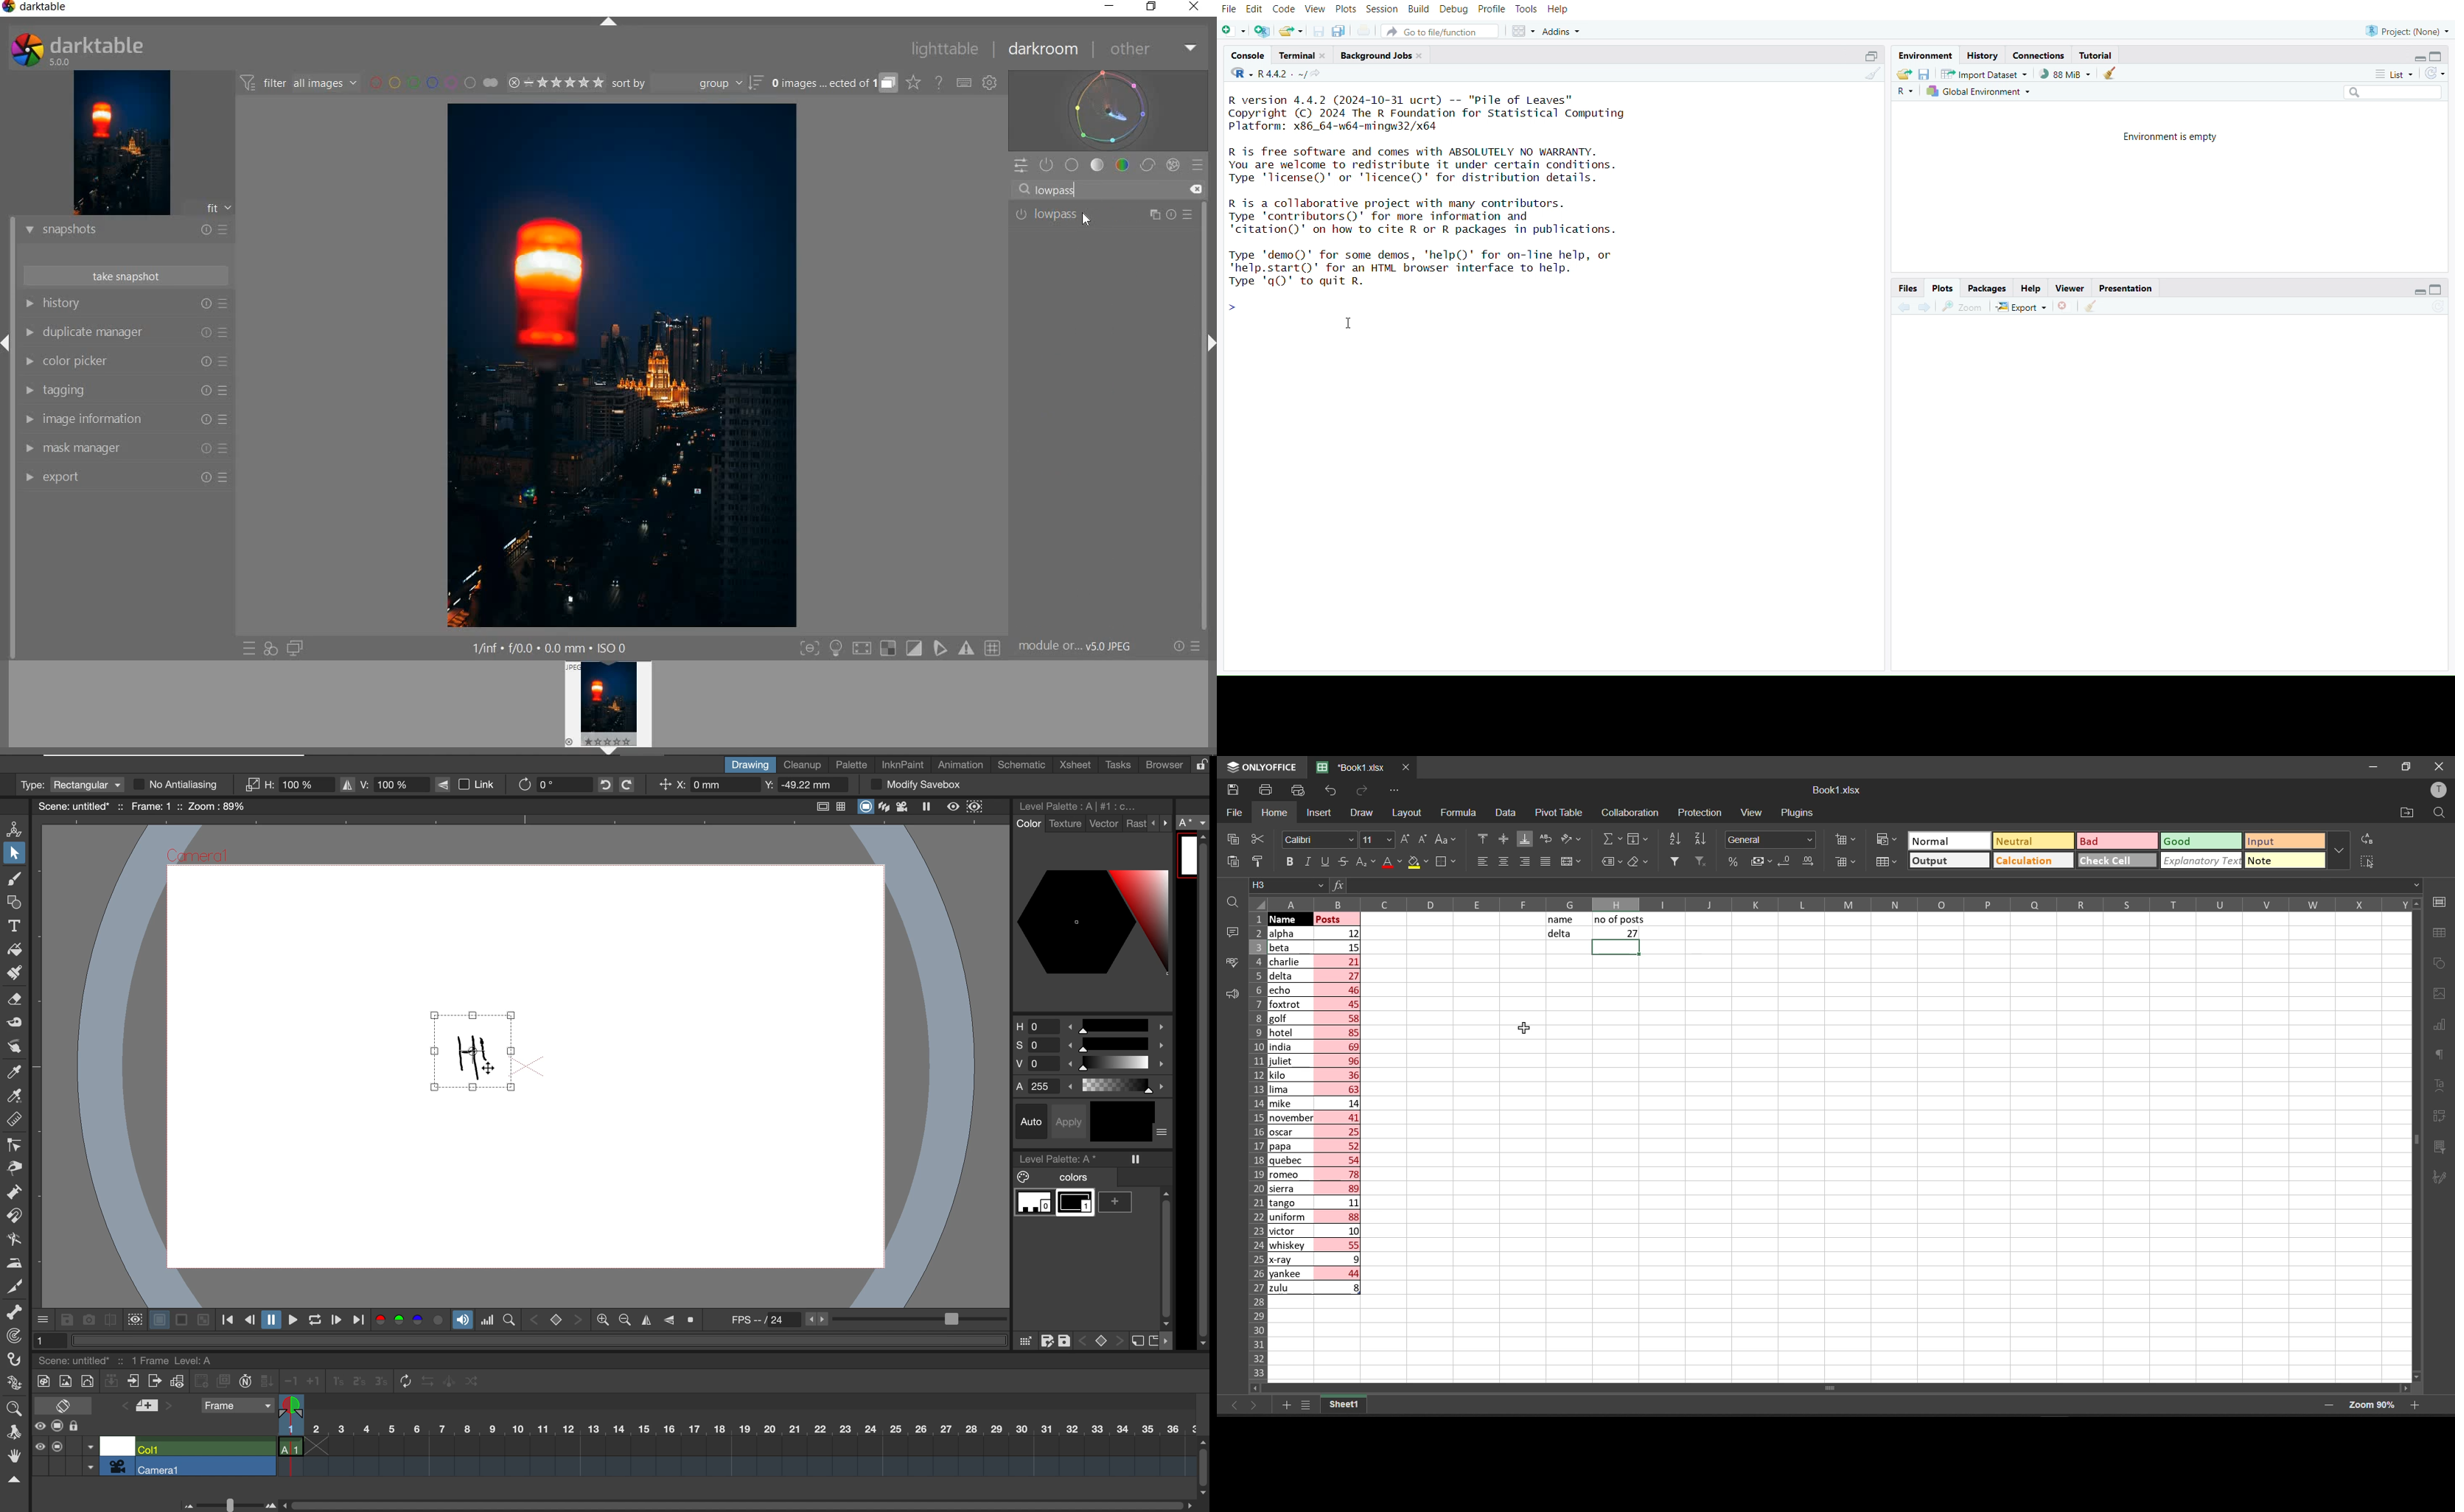 The height and width of the screenshot is (1512, 2464). What do you see at coordinates (1377, 839) in the screenshot?
I see `font size` at bounding box center [1377, 839].